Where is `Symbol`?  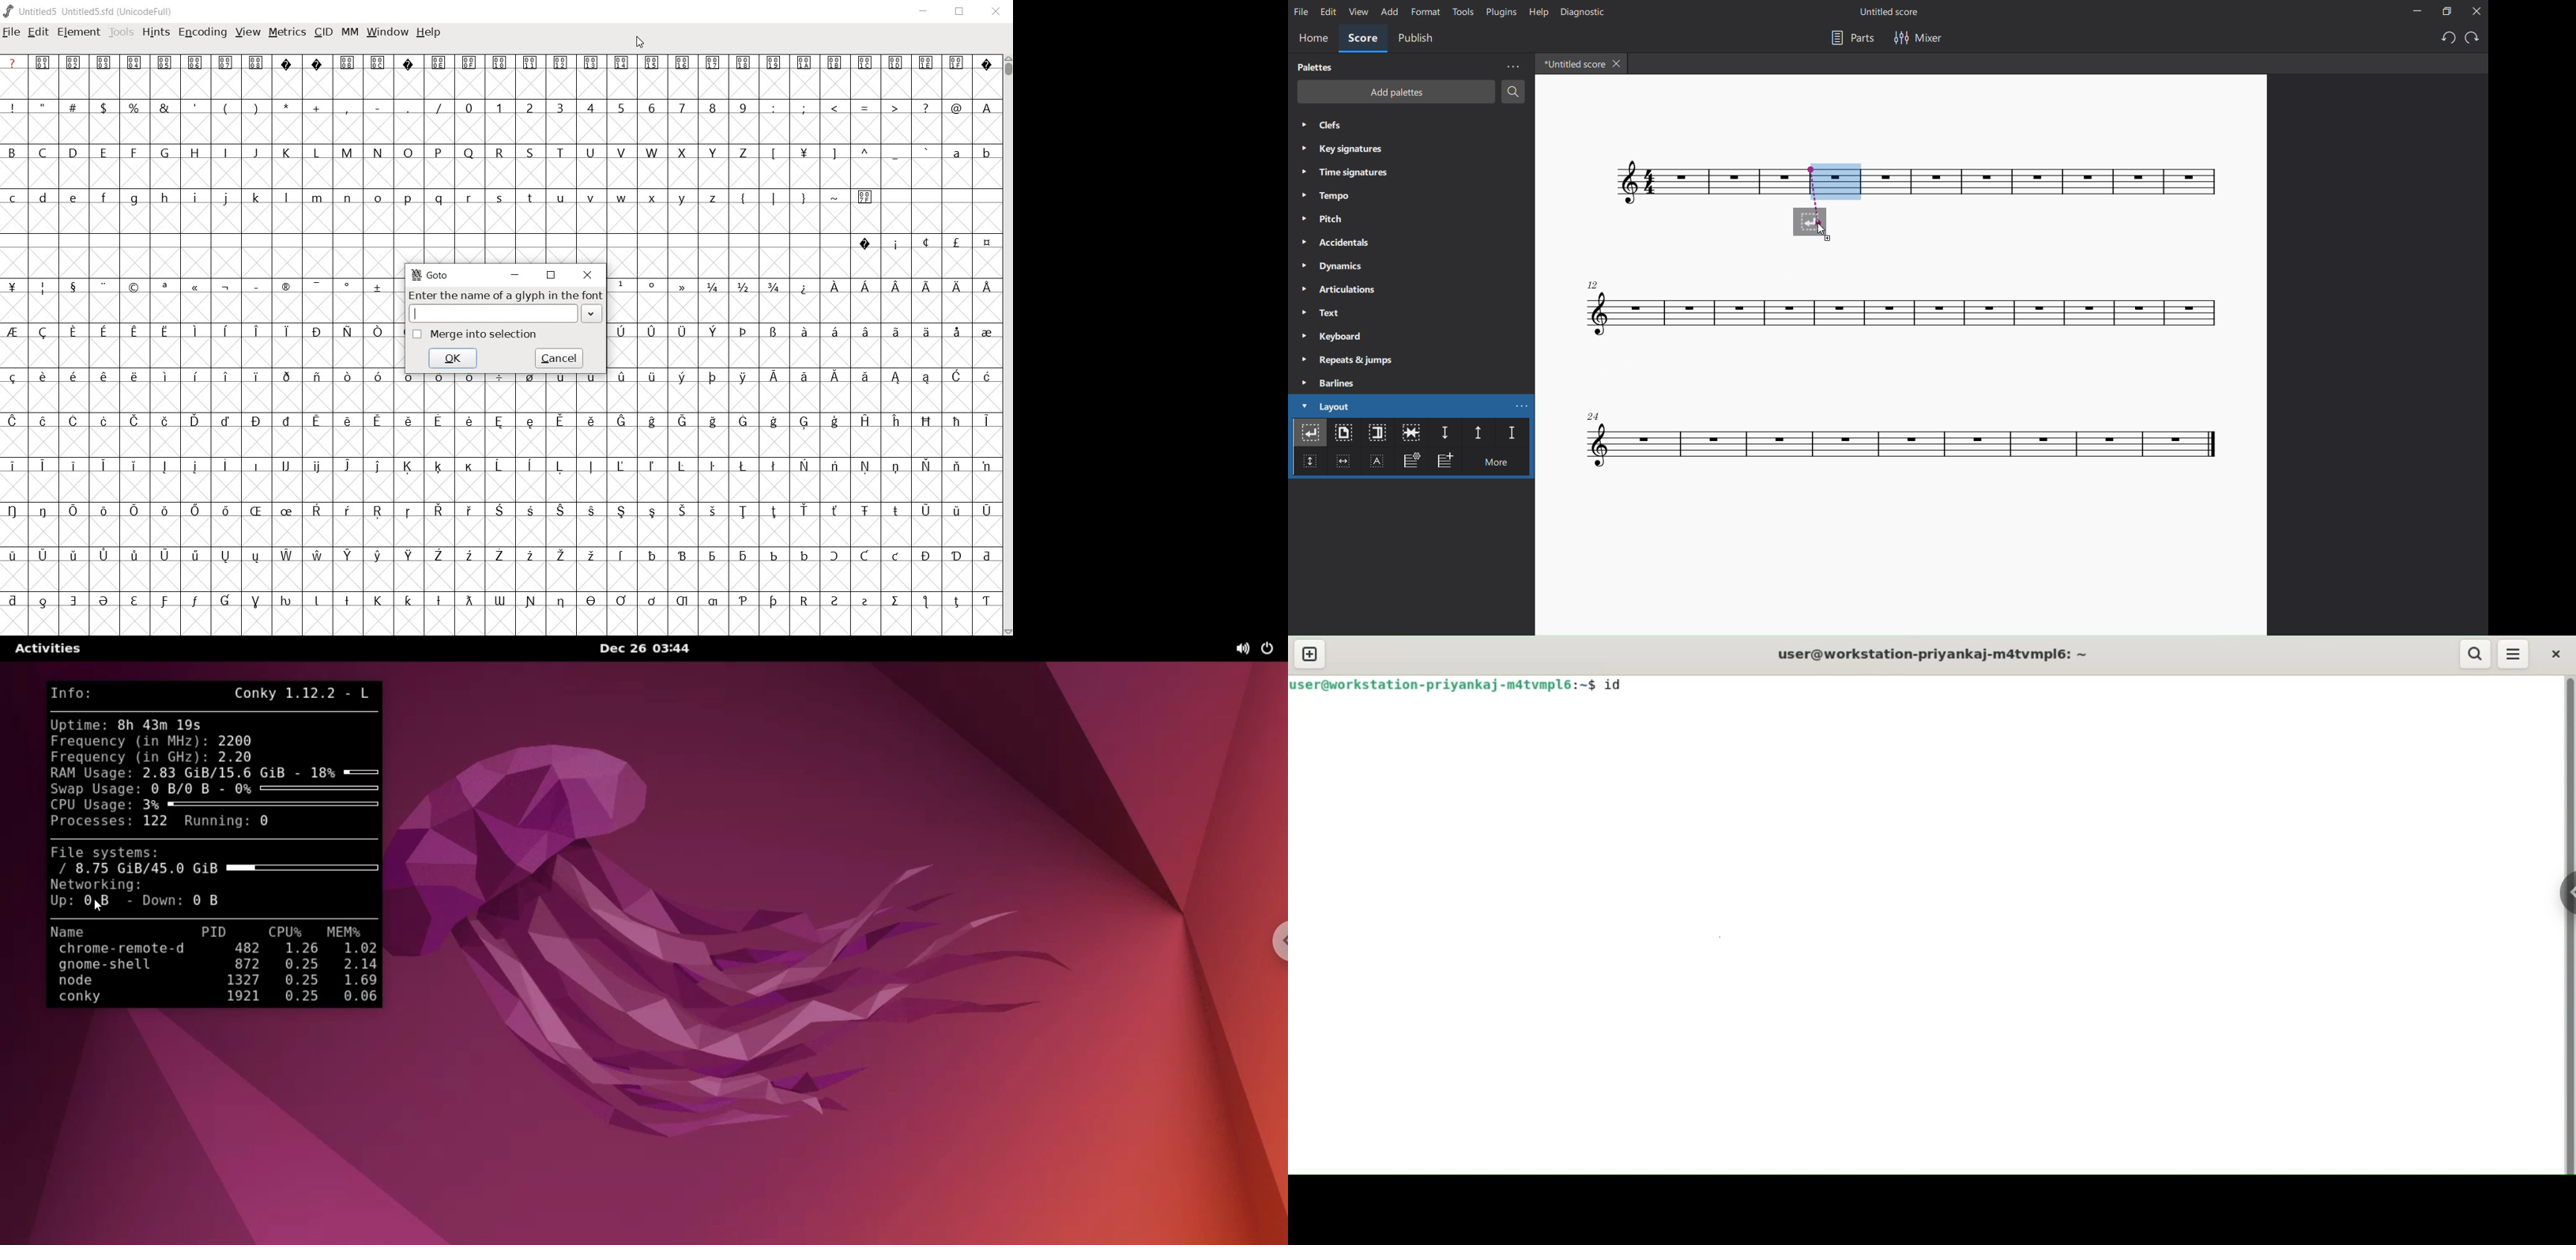 Symbol is located at coordinates (804, 466).